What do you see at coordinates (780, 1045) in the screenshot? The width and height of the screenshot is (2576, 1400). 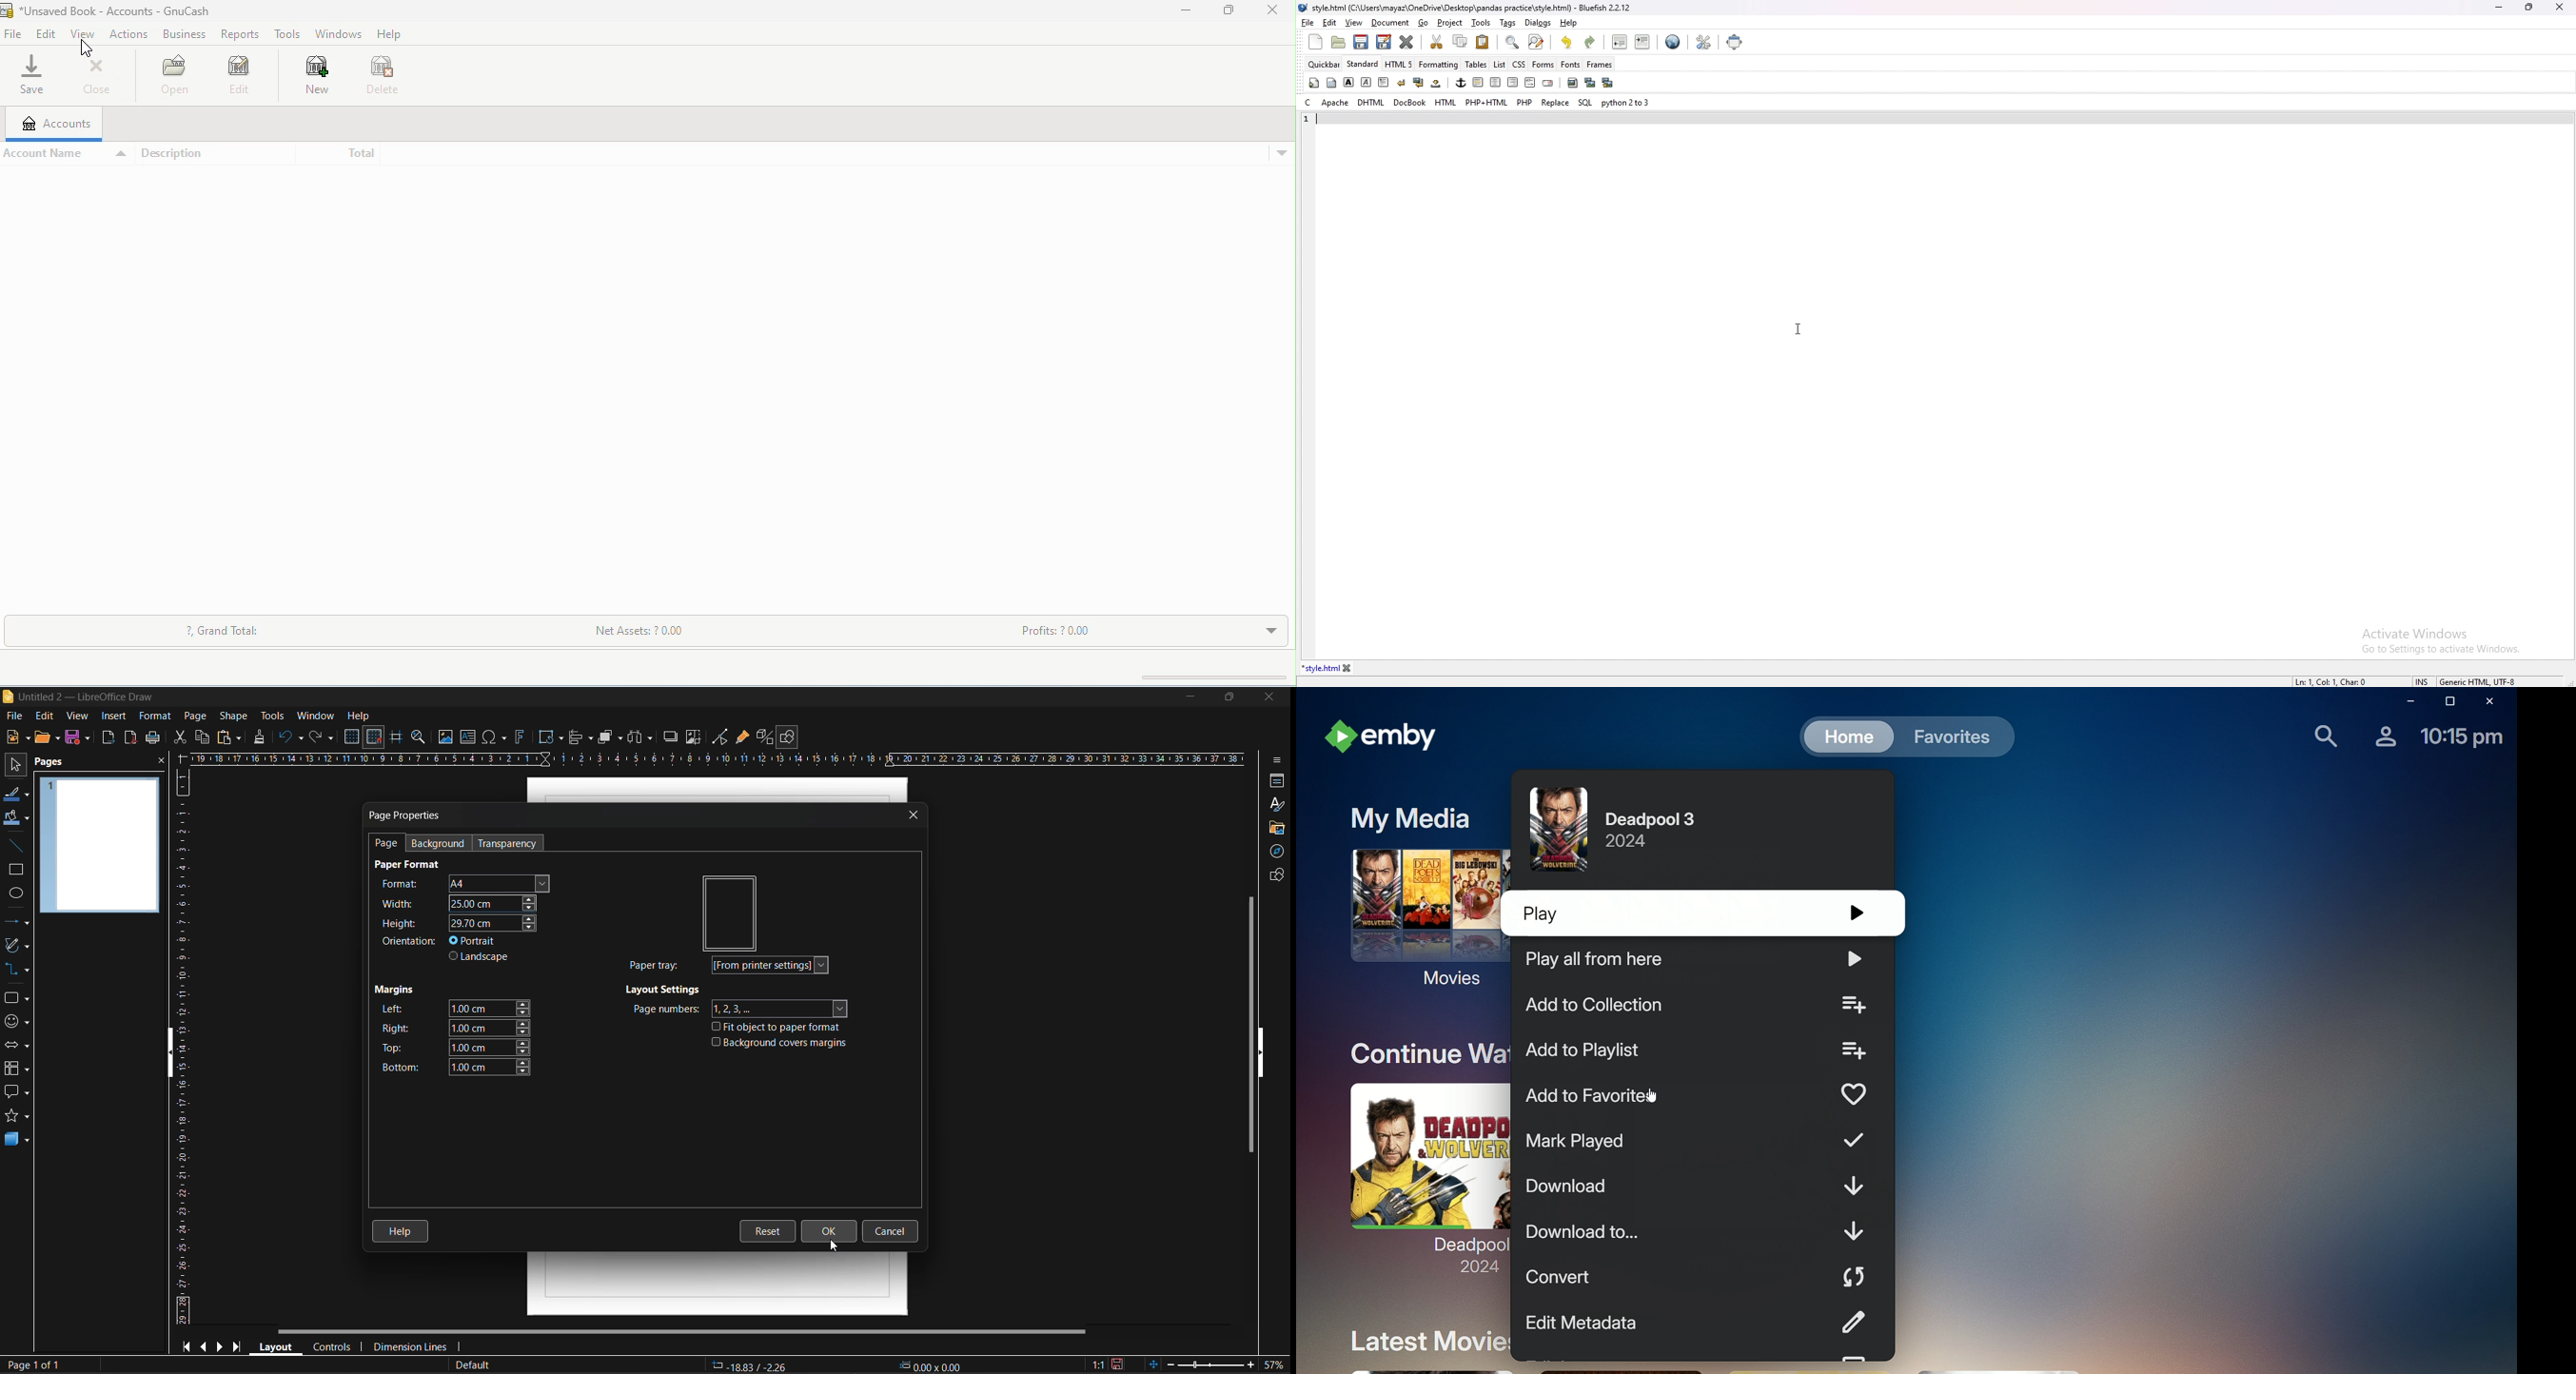 I see `background covers margins` at bounding box center [780, 1045].